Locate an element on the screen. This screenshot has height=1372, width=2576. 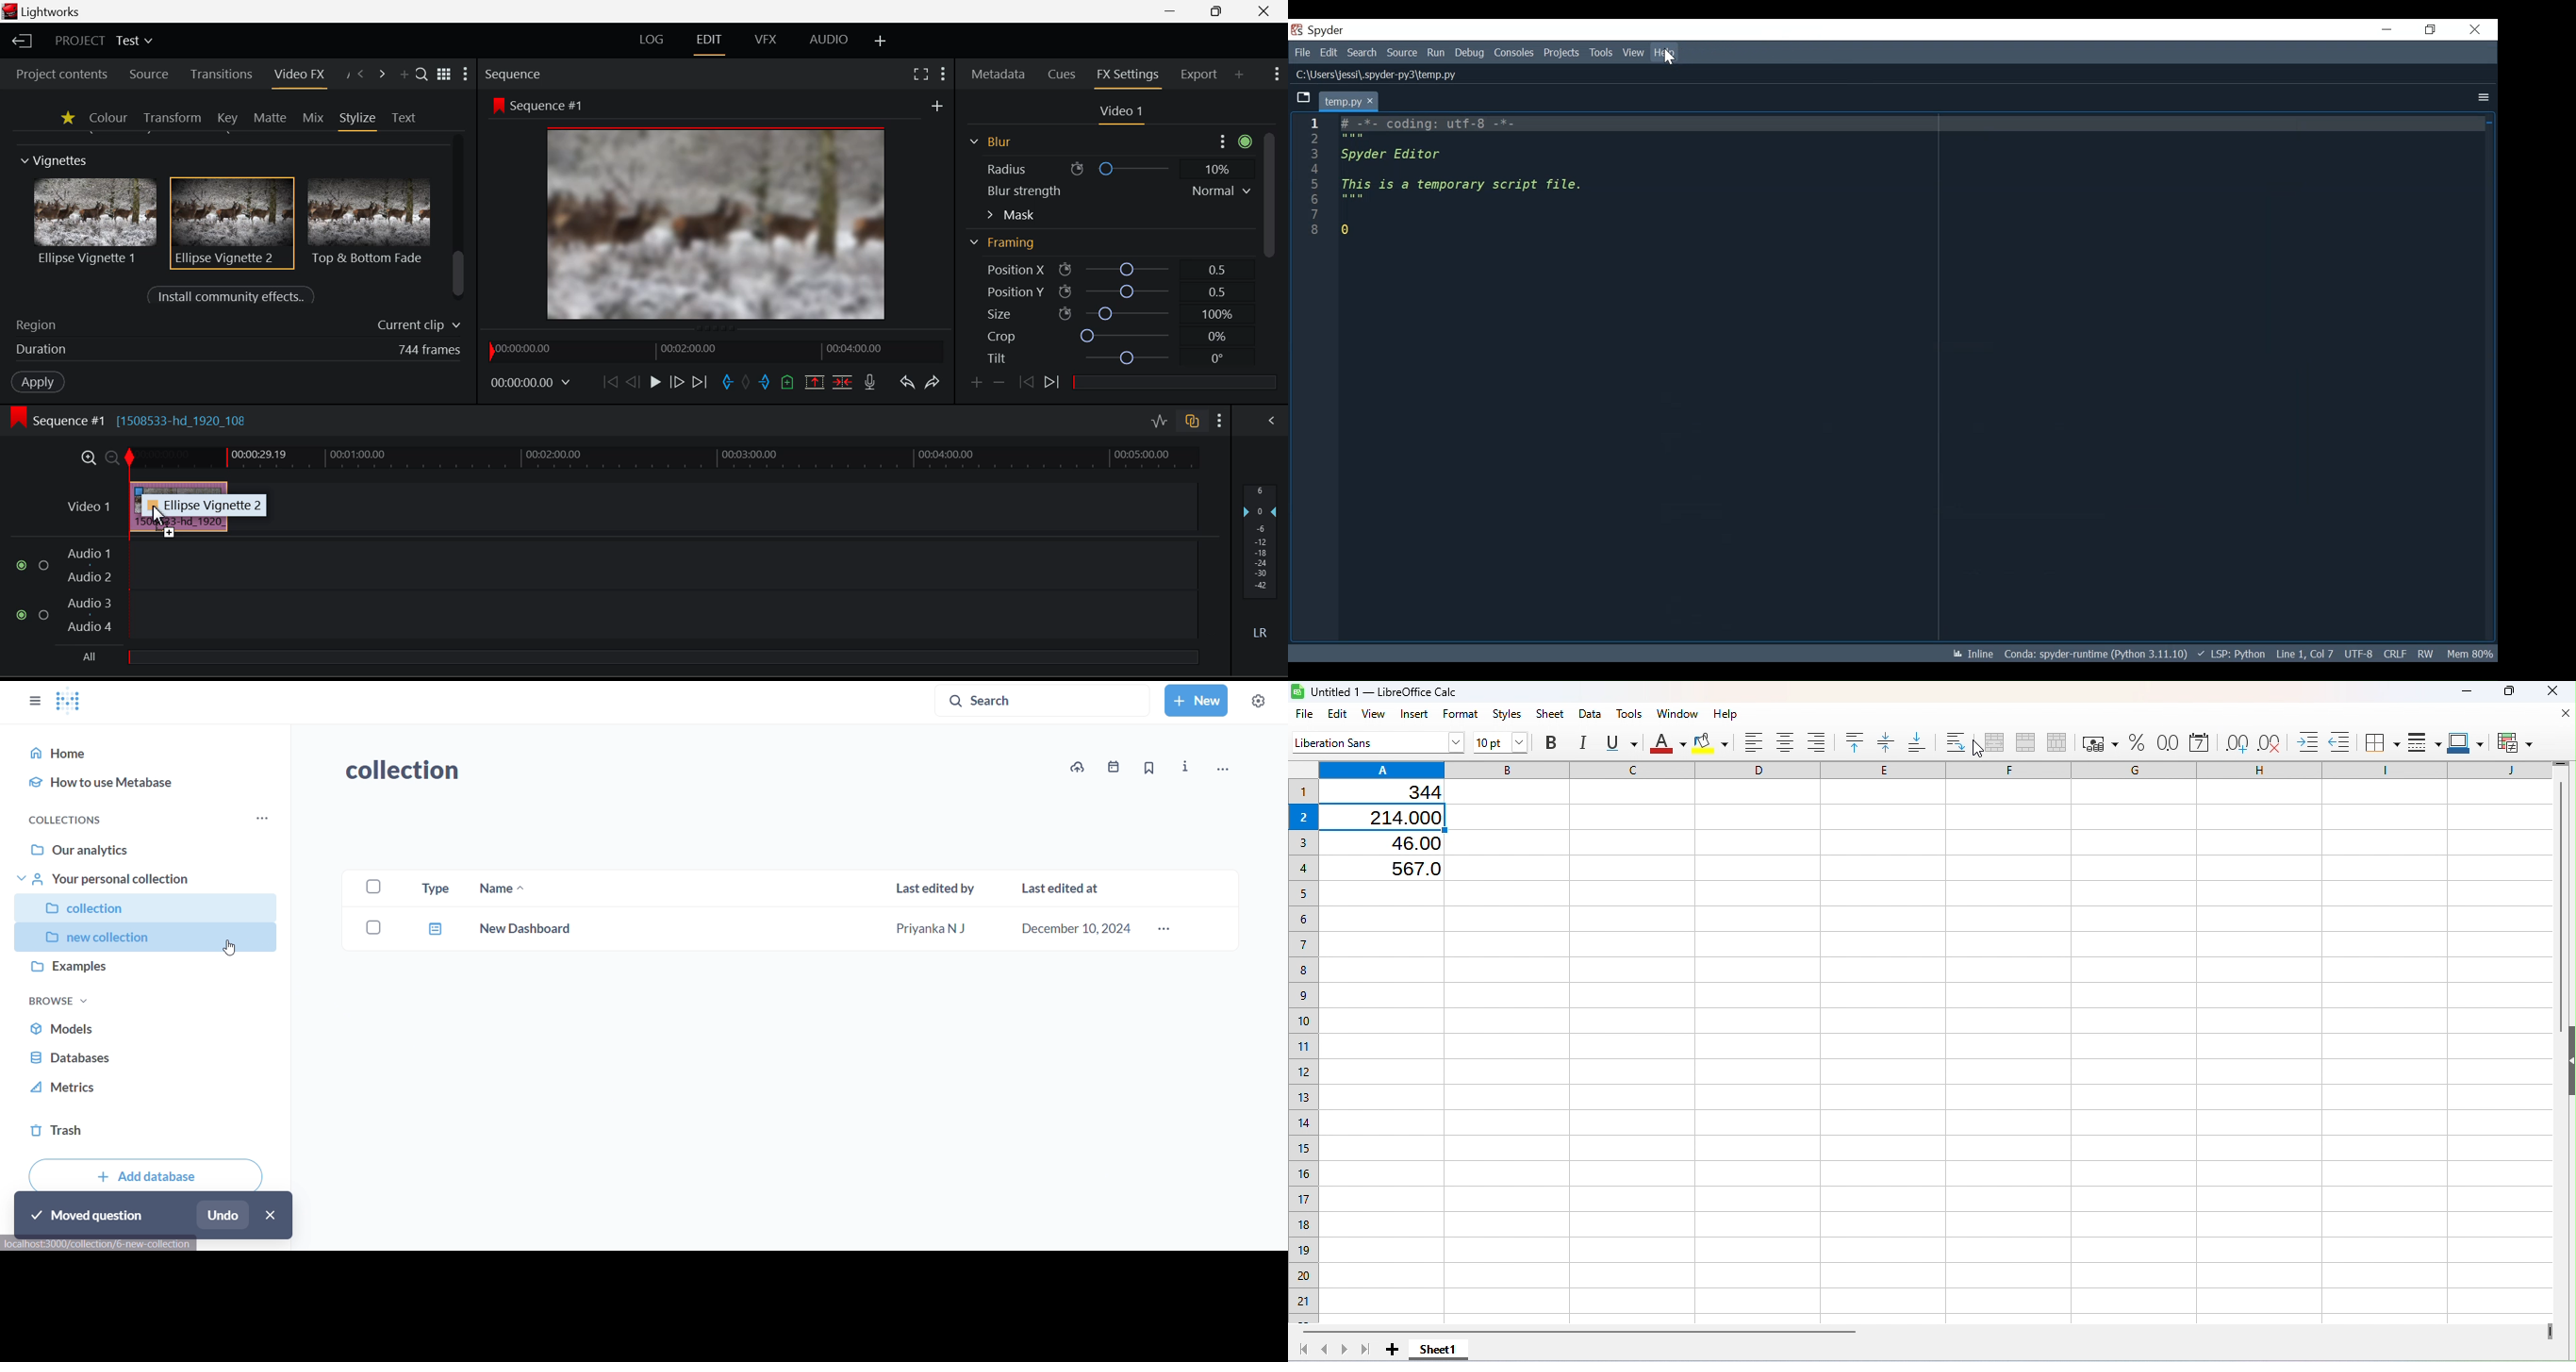
Line 1, Col 7 is located at coordinates (2305, 652).